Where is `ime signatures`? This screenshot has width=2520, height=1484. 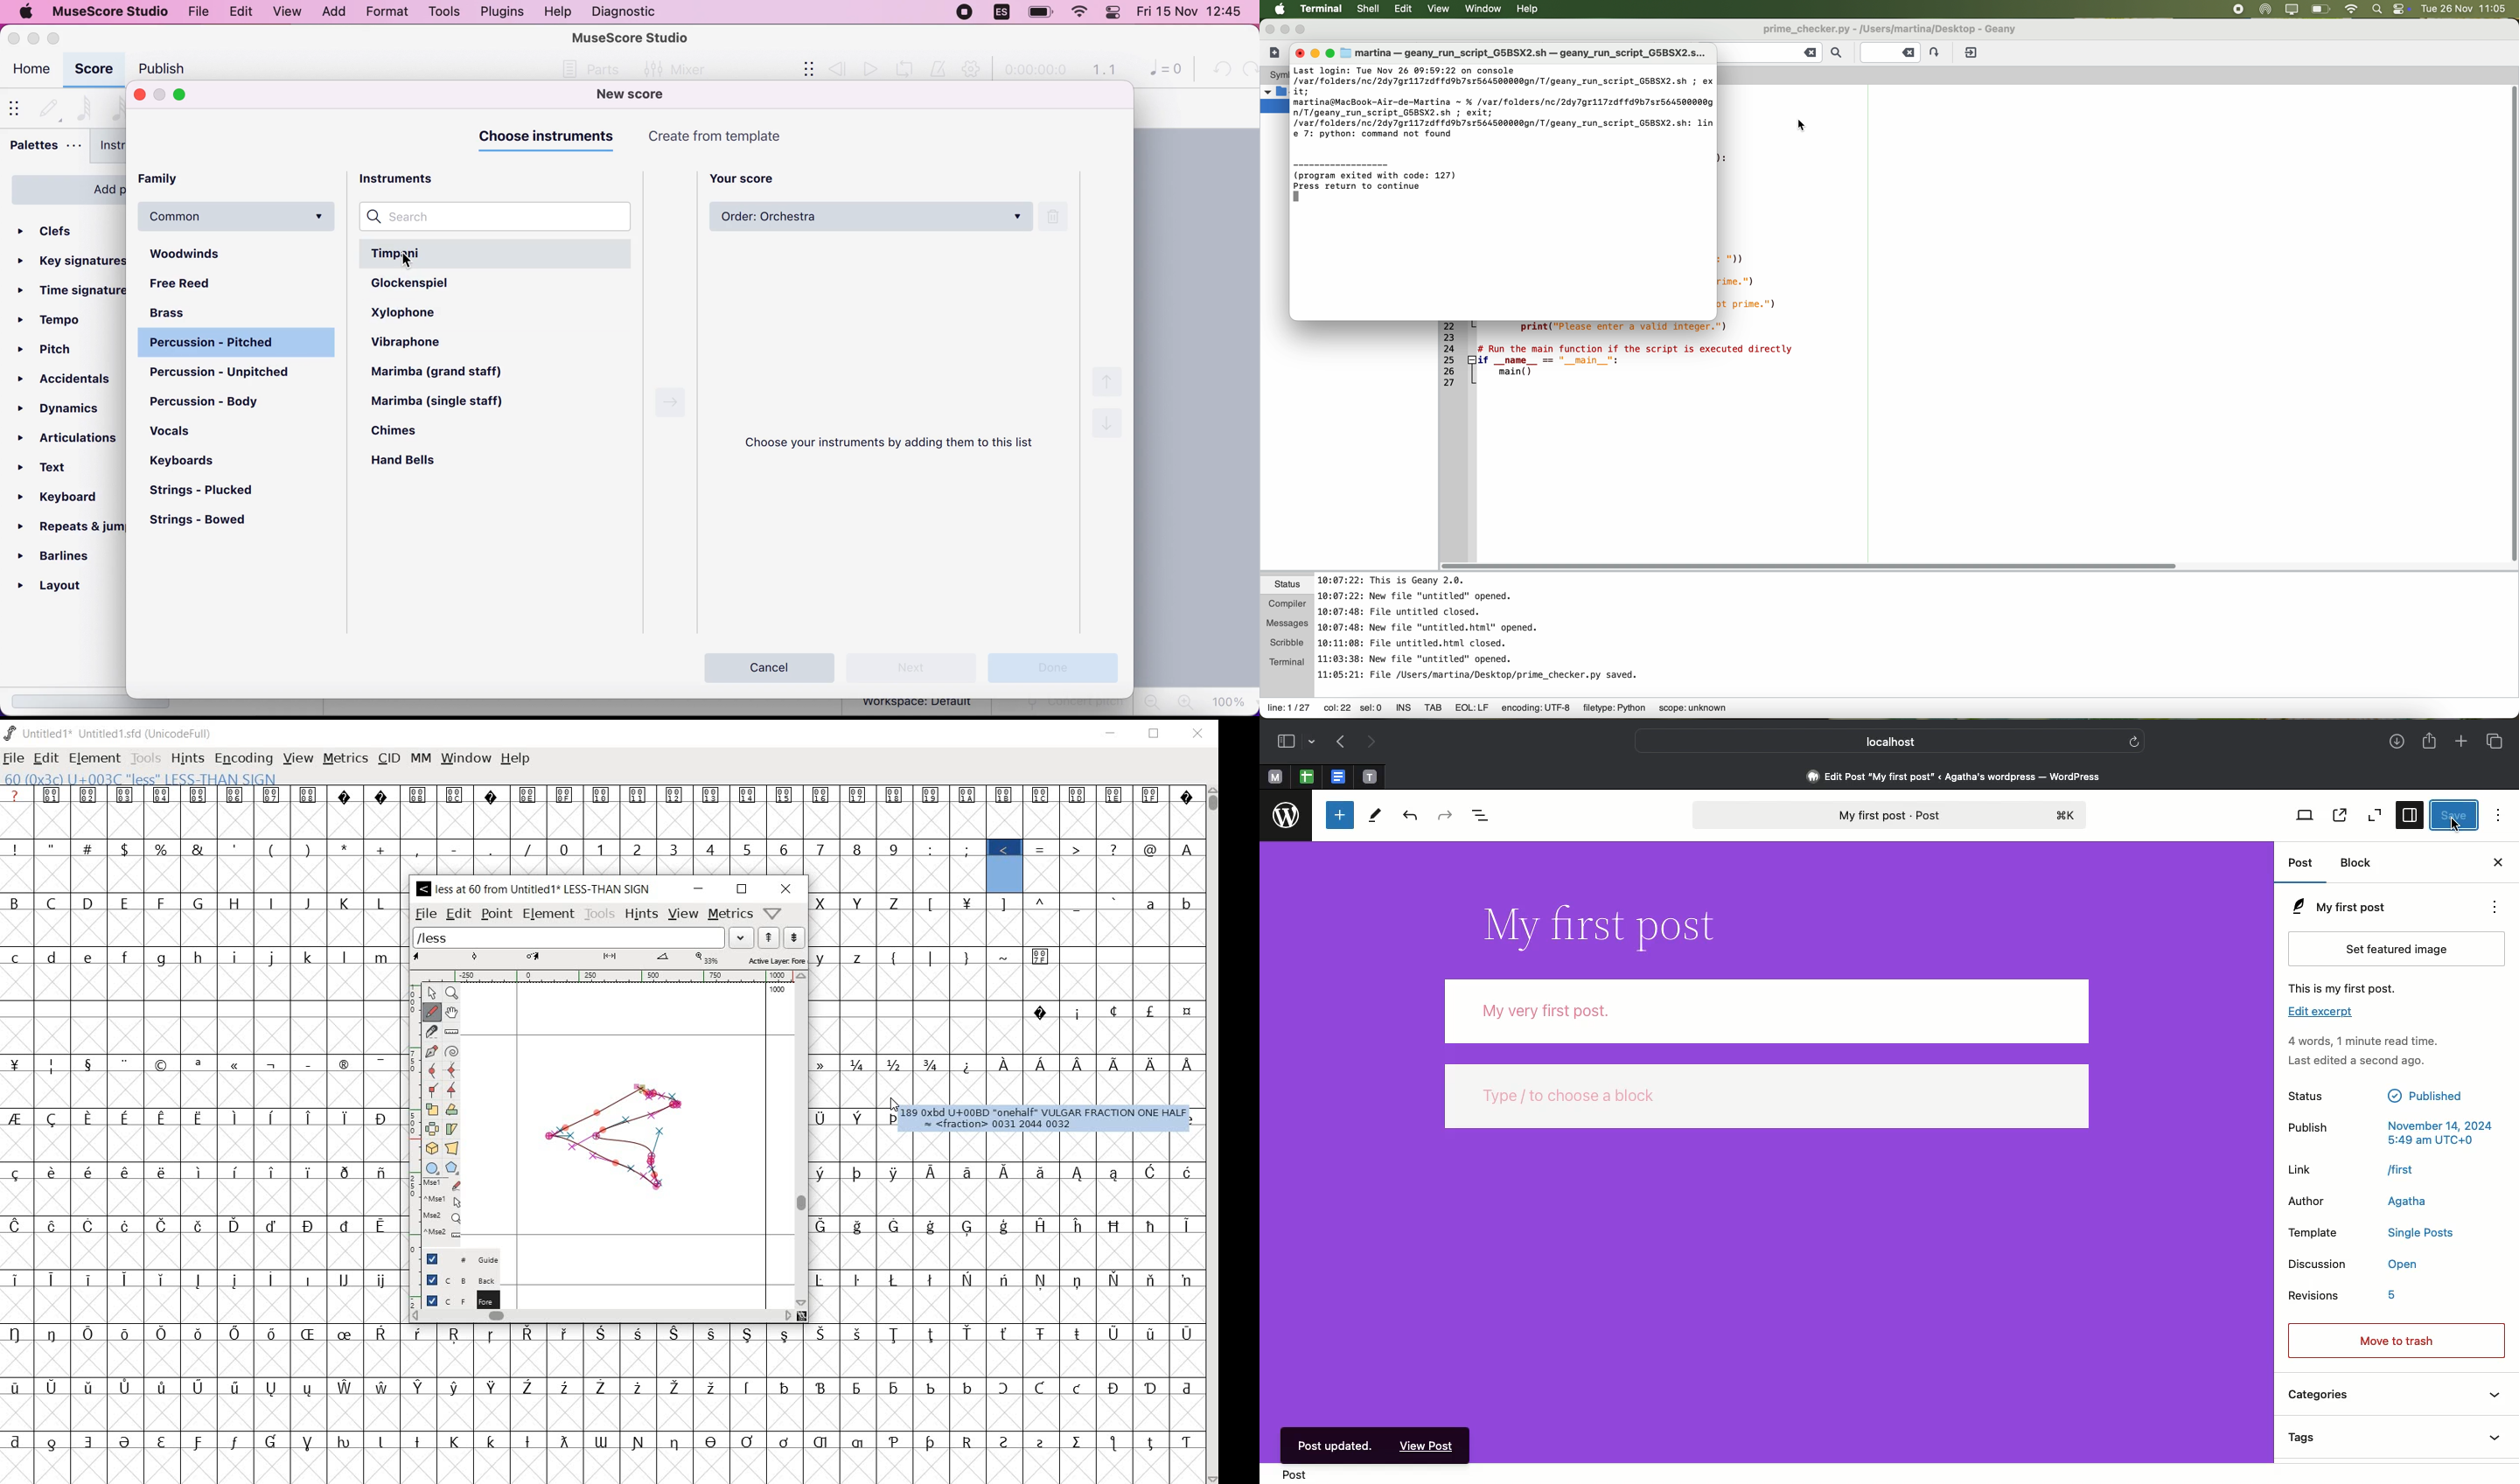
ime signatures is located at coordinates (72, 291).